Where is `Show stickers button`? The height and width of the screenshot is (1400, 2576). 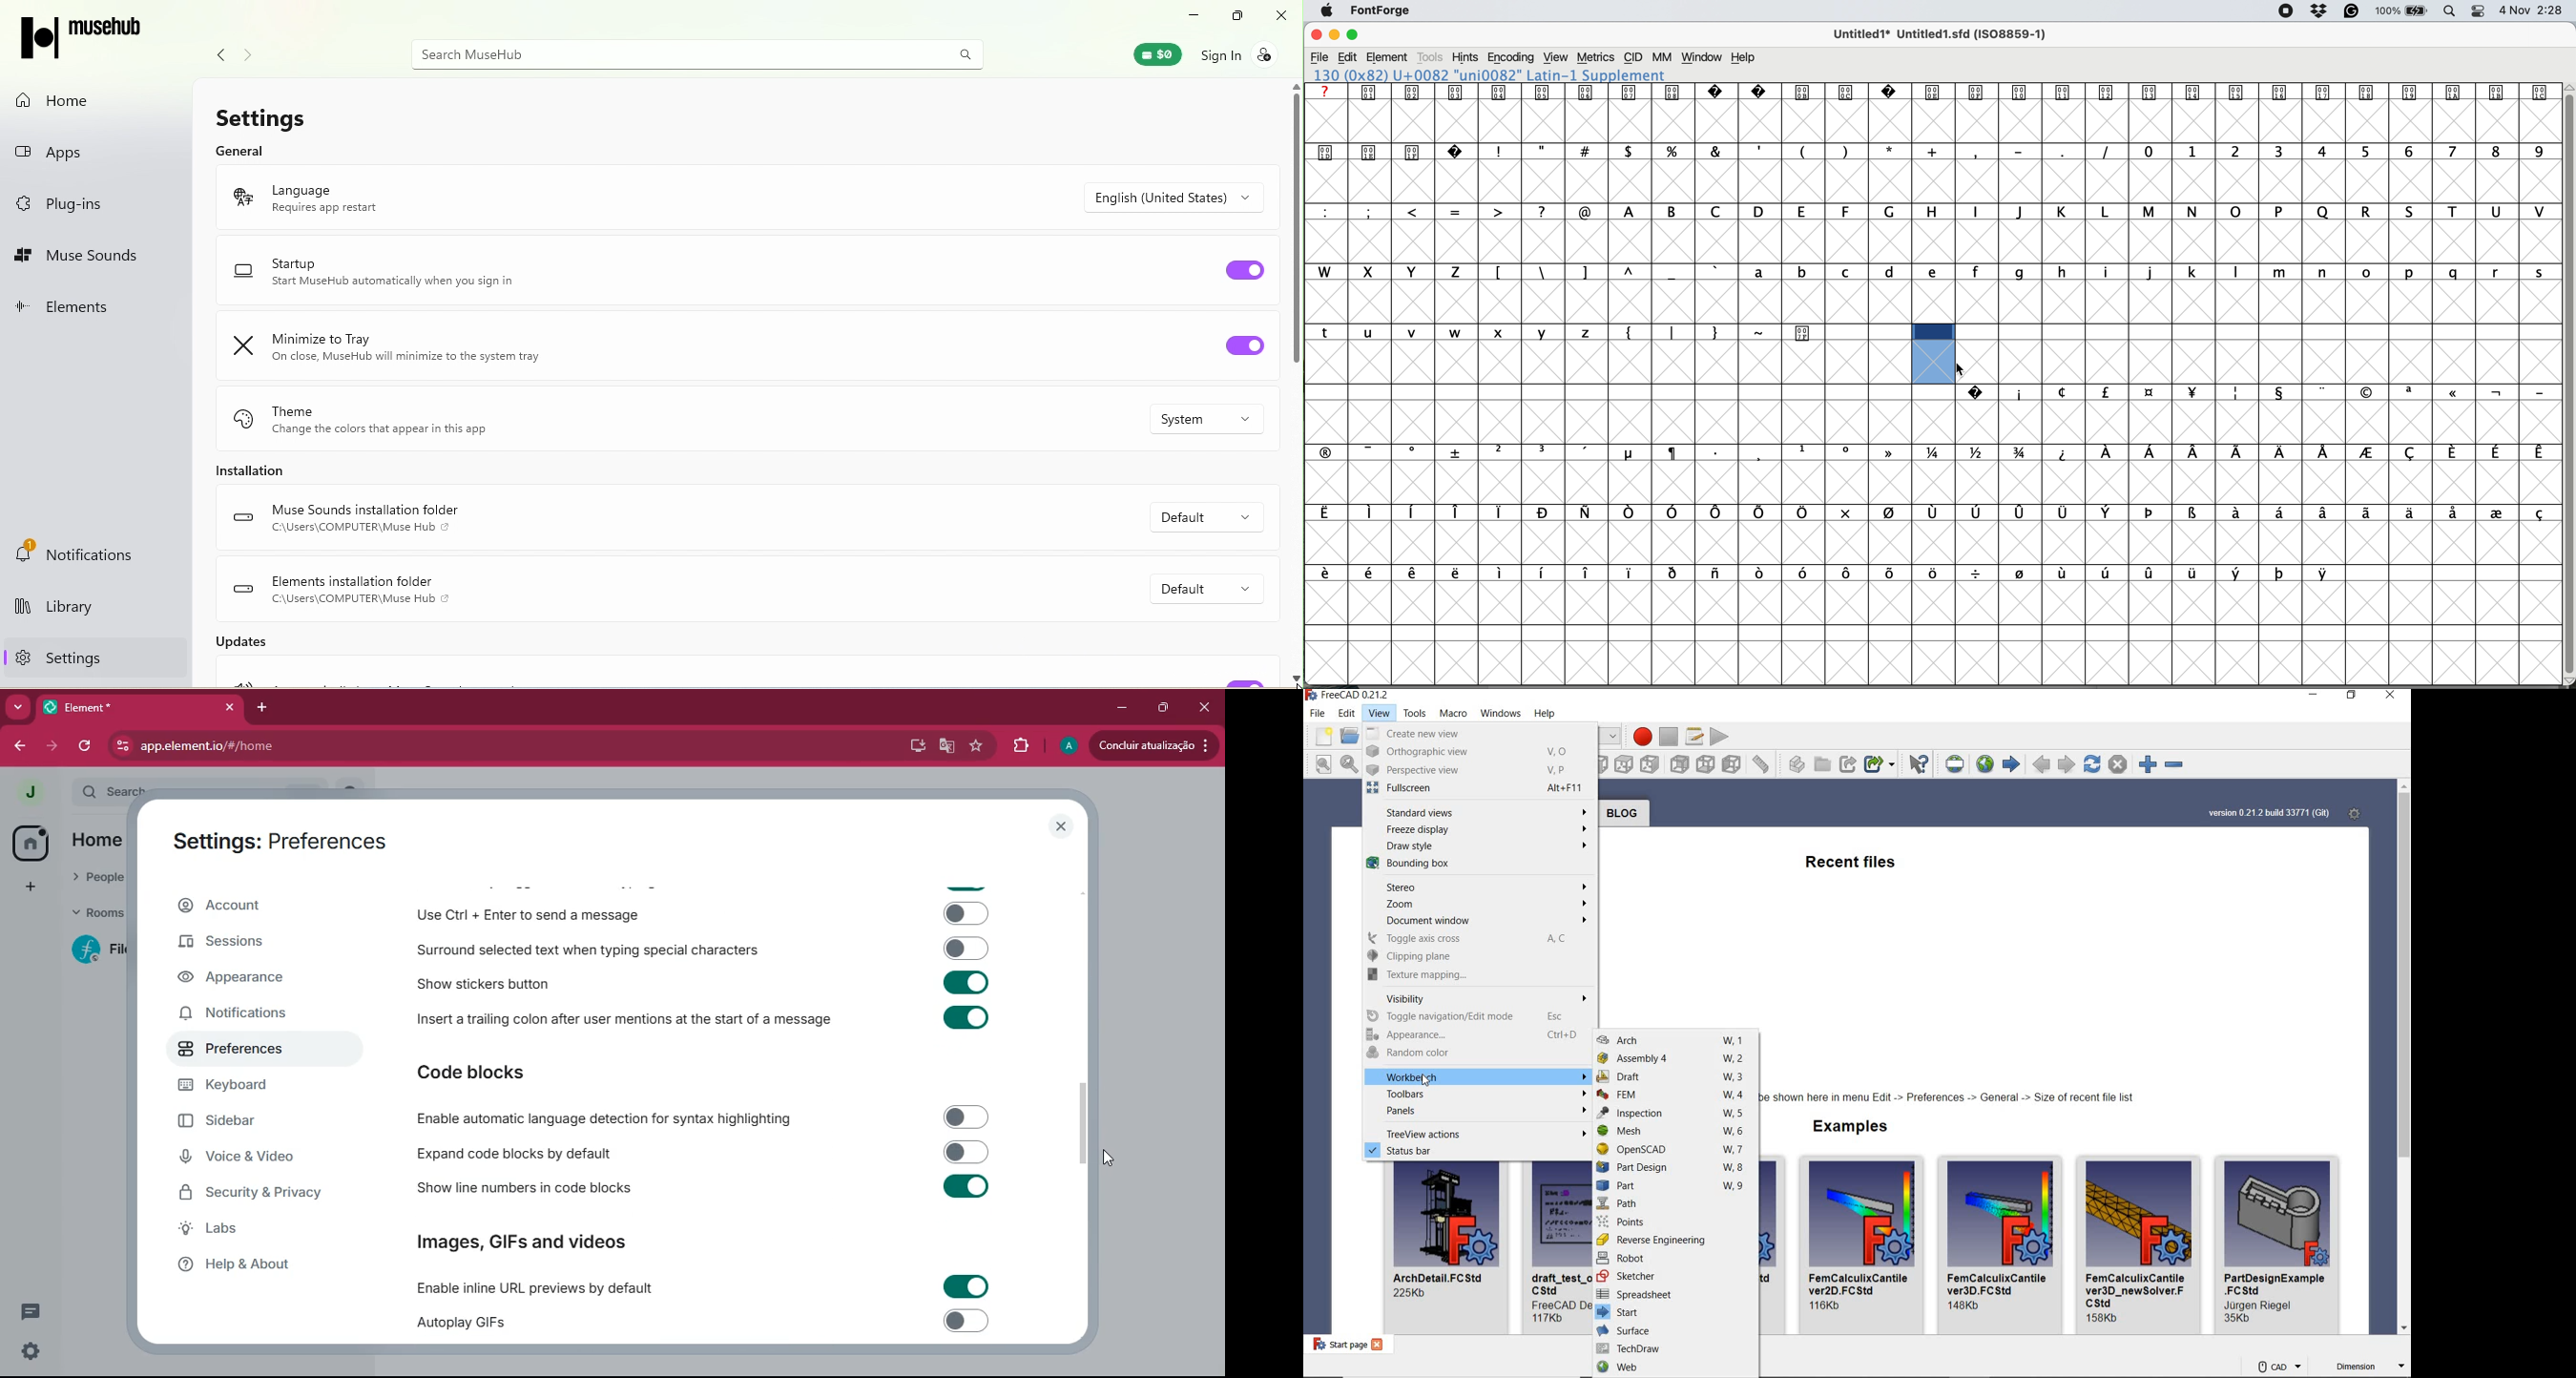 Show stickers button is located at coordinates (701, 982).